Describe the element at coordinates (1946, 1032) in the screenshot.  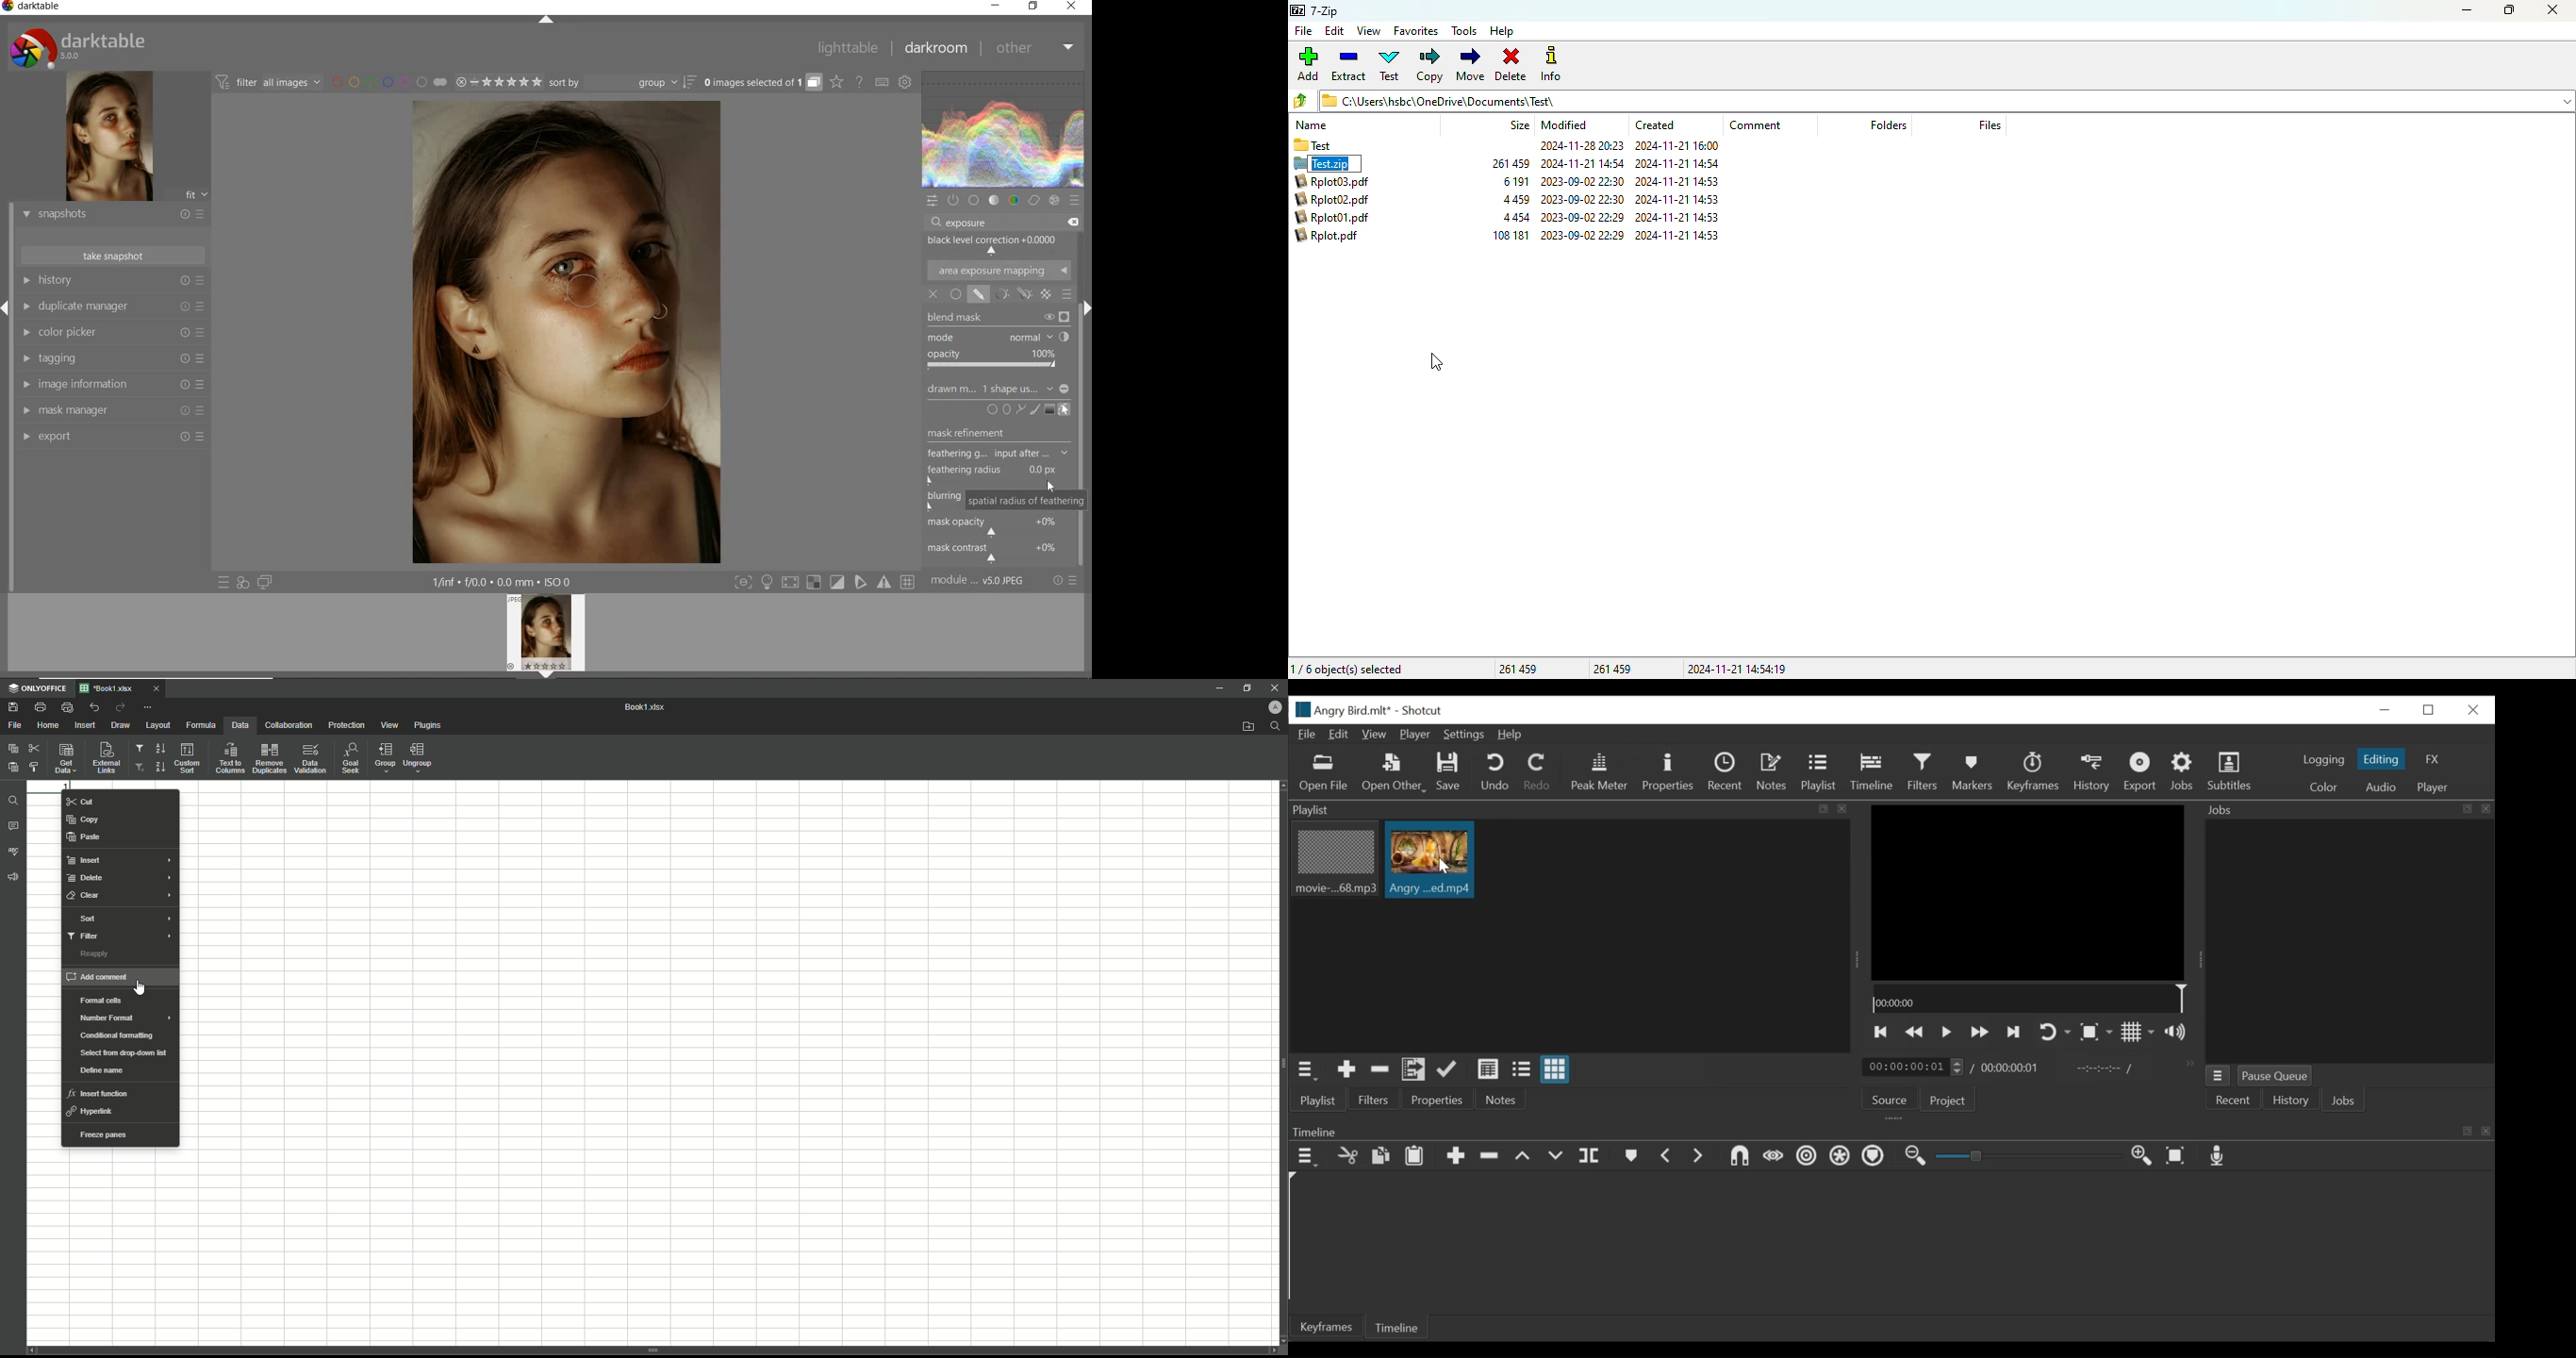
I see `Toggle play or pause (space)` at that location.